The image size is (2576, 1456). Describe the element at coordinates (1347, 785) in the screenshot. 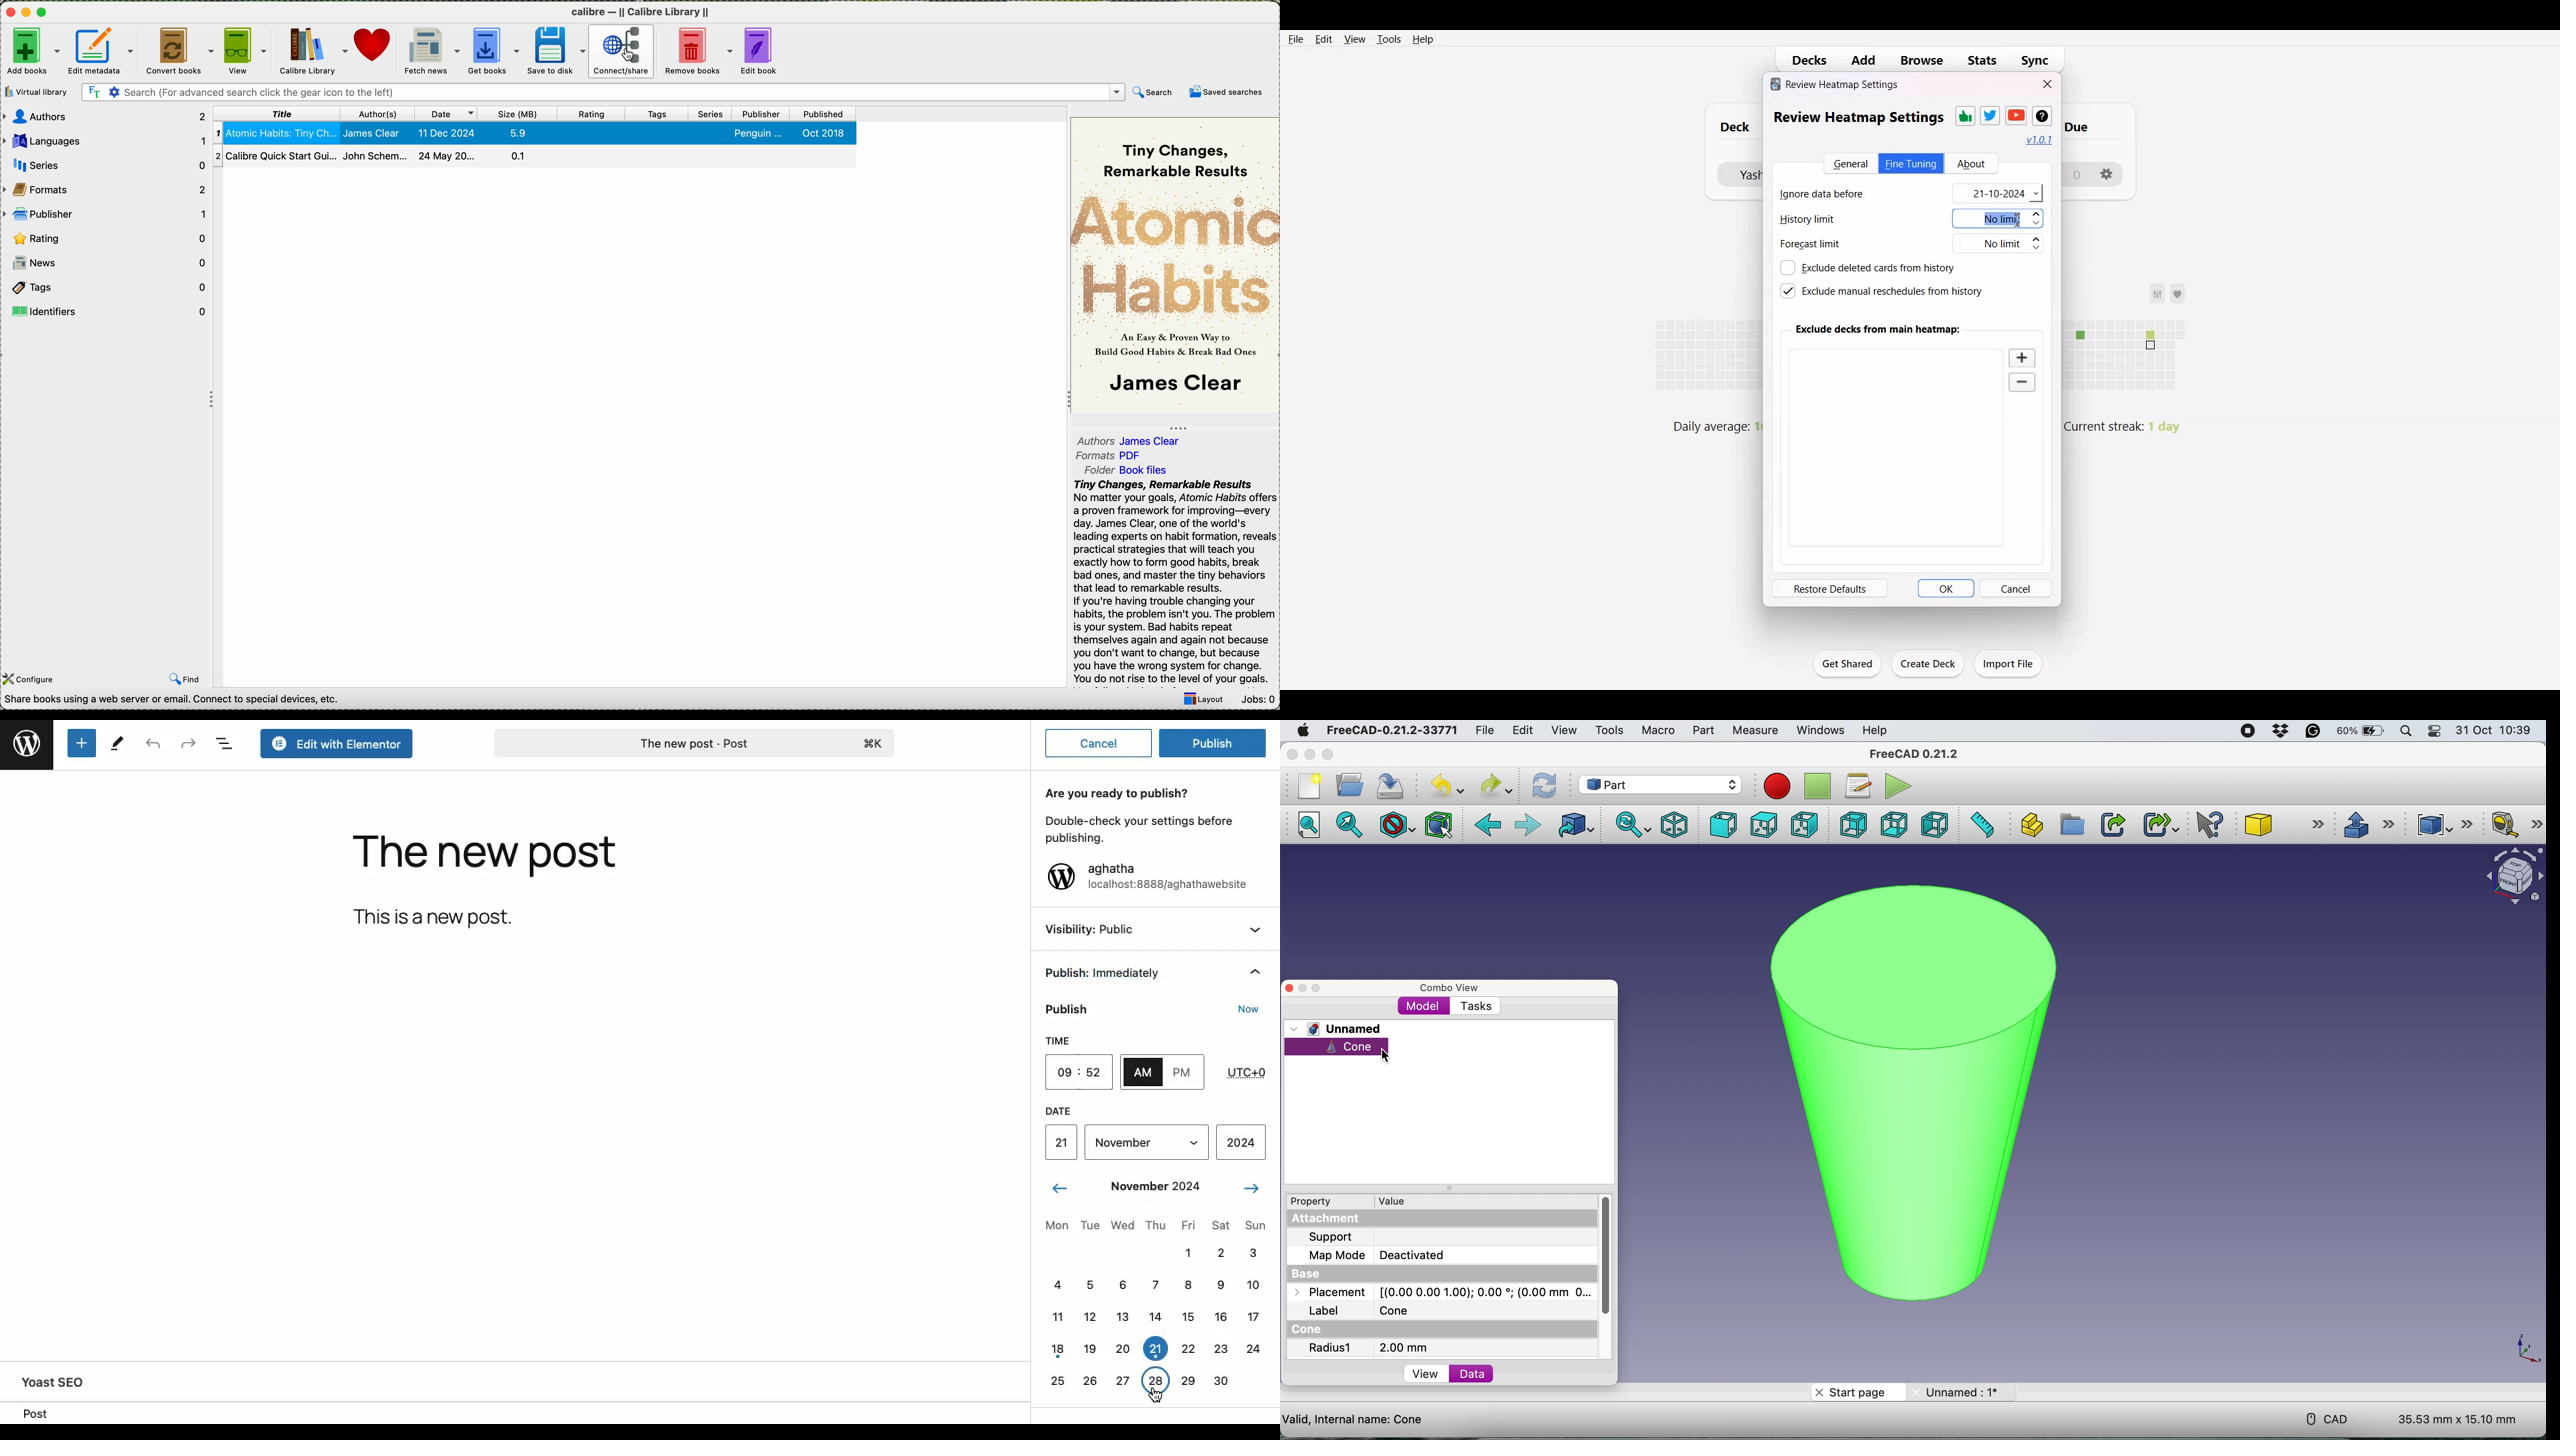

I see `open` at that location.